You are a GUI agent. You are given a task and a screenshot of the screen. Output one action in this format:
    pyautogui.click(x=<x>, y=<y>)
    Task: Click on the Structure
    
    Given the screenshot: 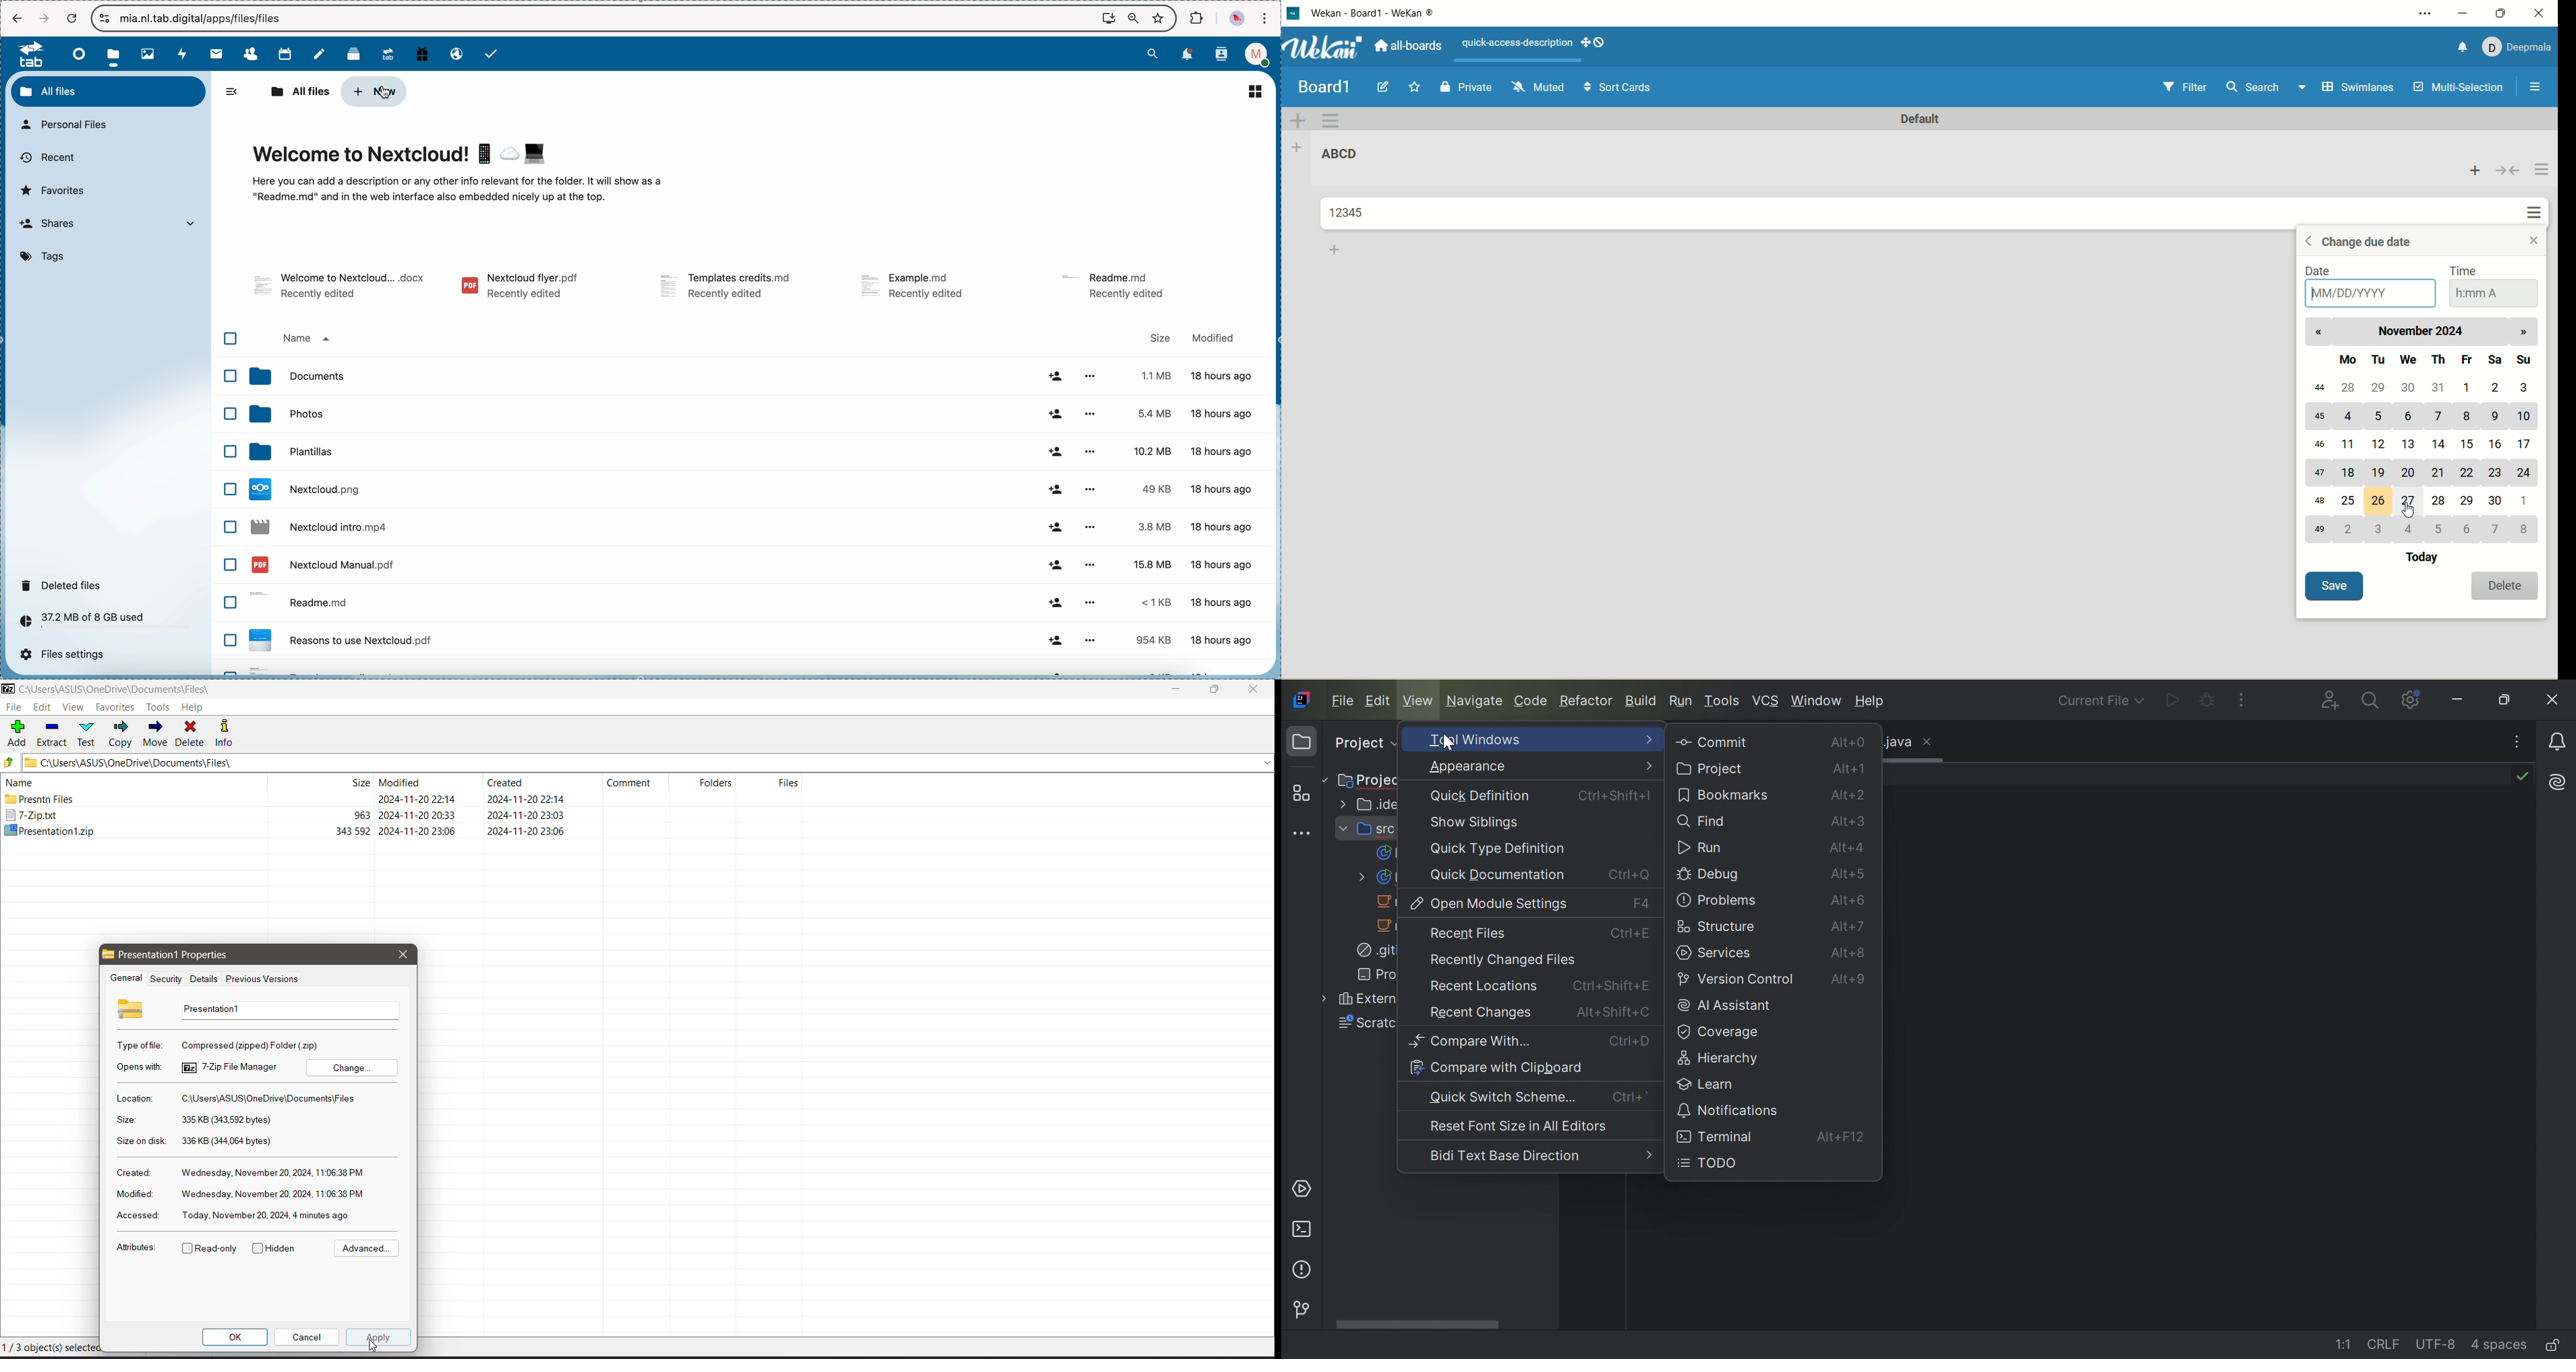 What is the action you would take?
    pyautogui.click(x=1718, y=927)
    